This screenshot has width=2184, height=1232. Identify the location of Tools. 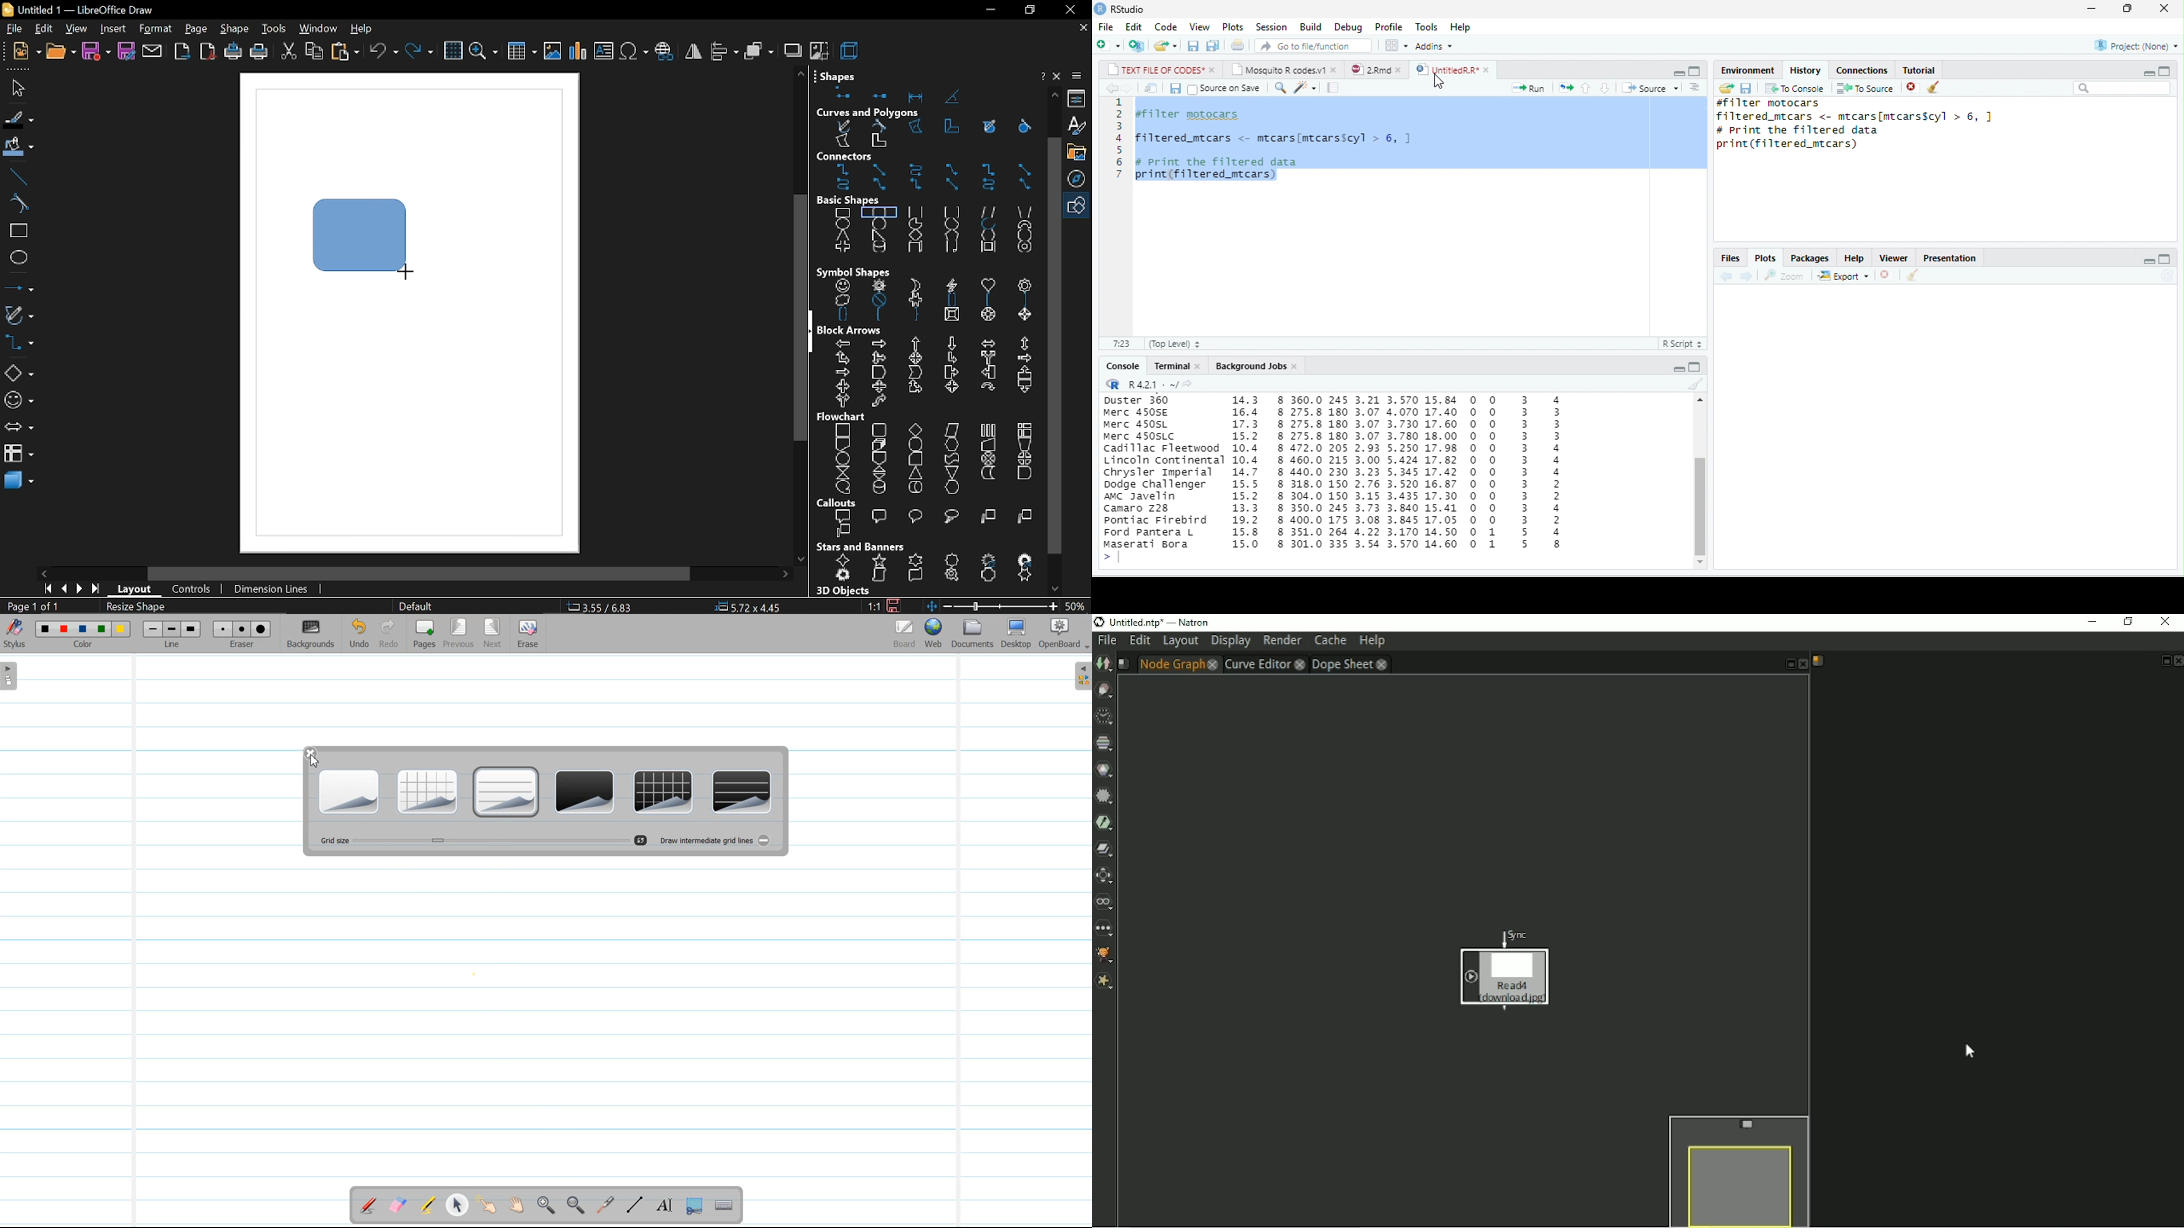
(1426, 27).